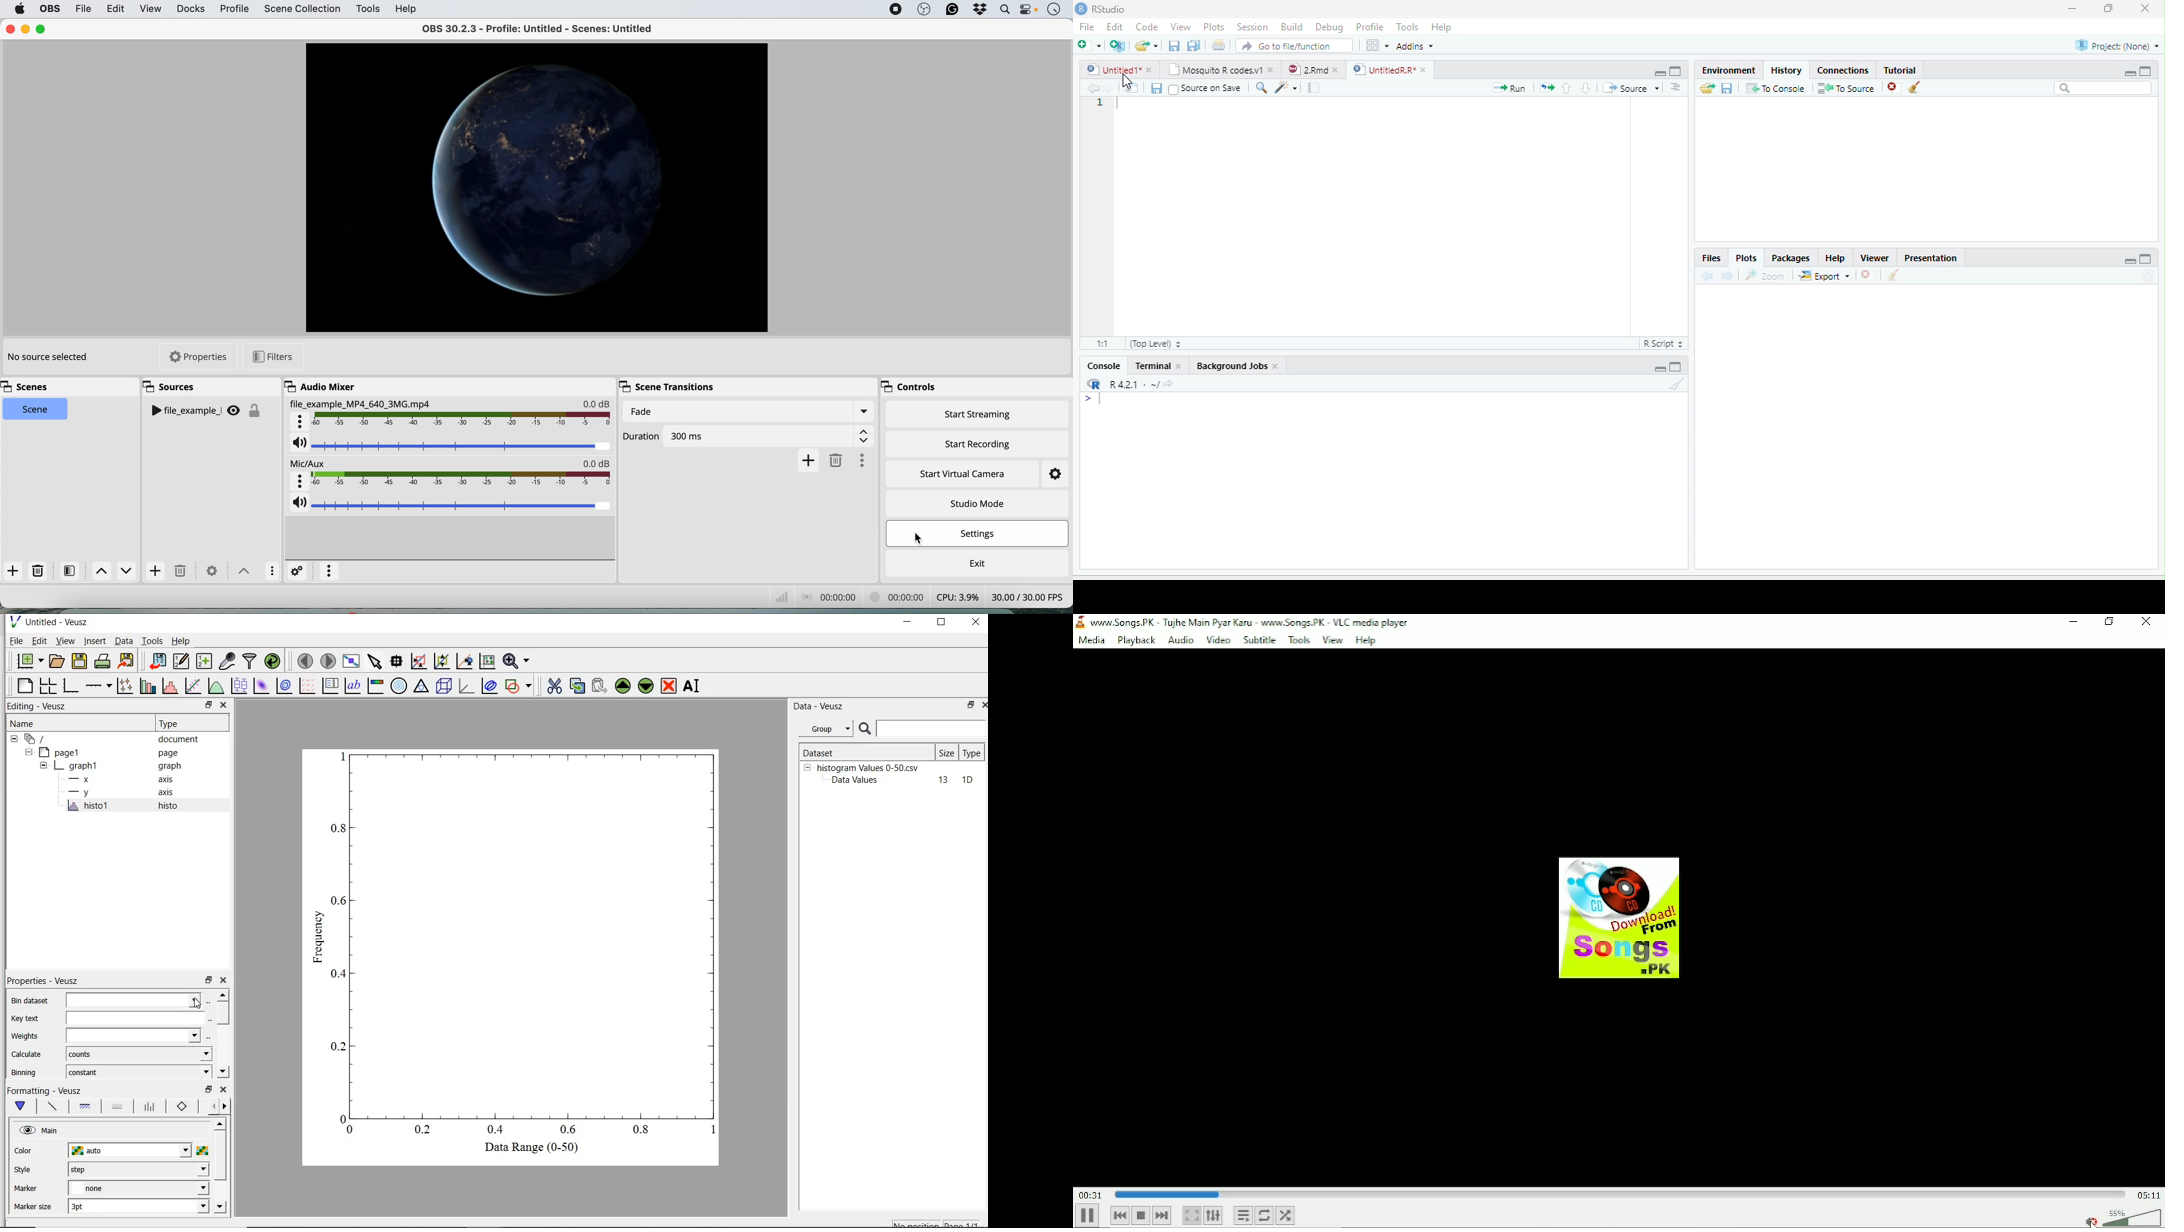  What do you see at coordinates (1775, 88) in the screenshot?
I see `To Console` at bounding box center [1775, 88].